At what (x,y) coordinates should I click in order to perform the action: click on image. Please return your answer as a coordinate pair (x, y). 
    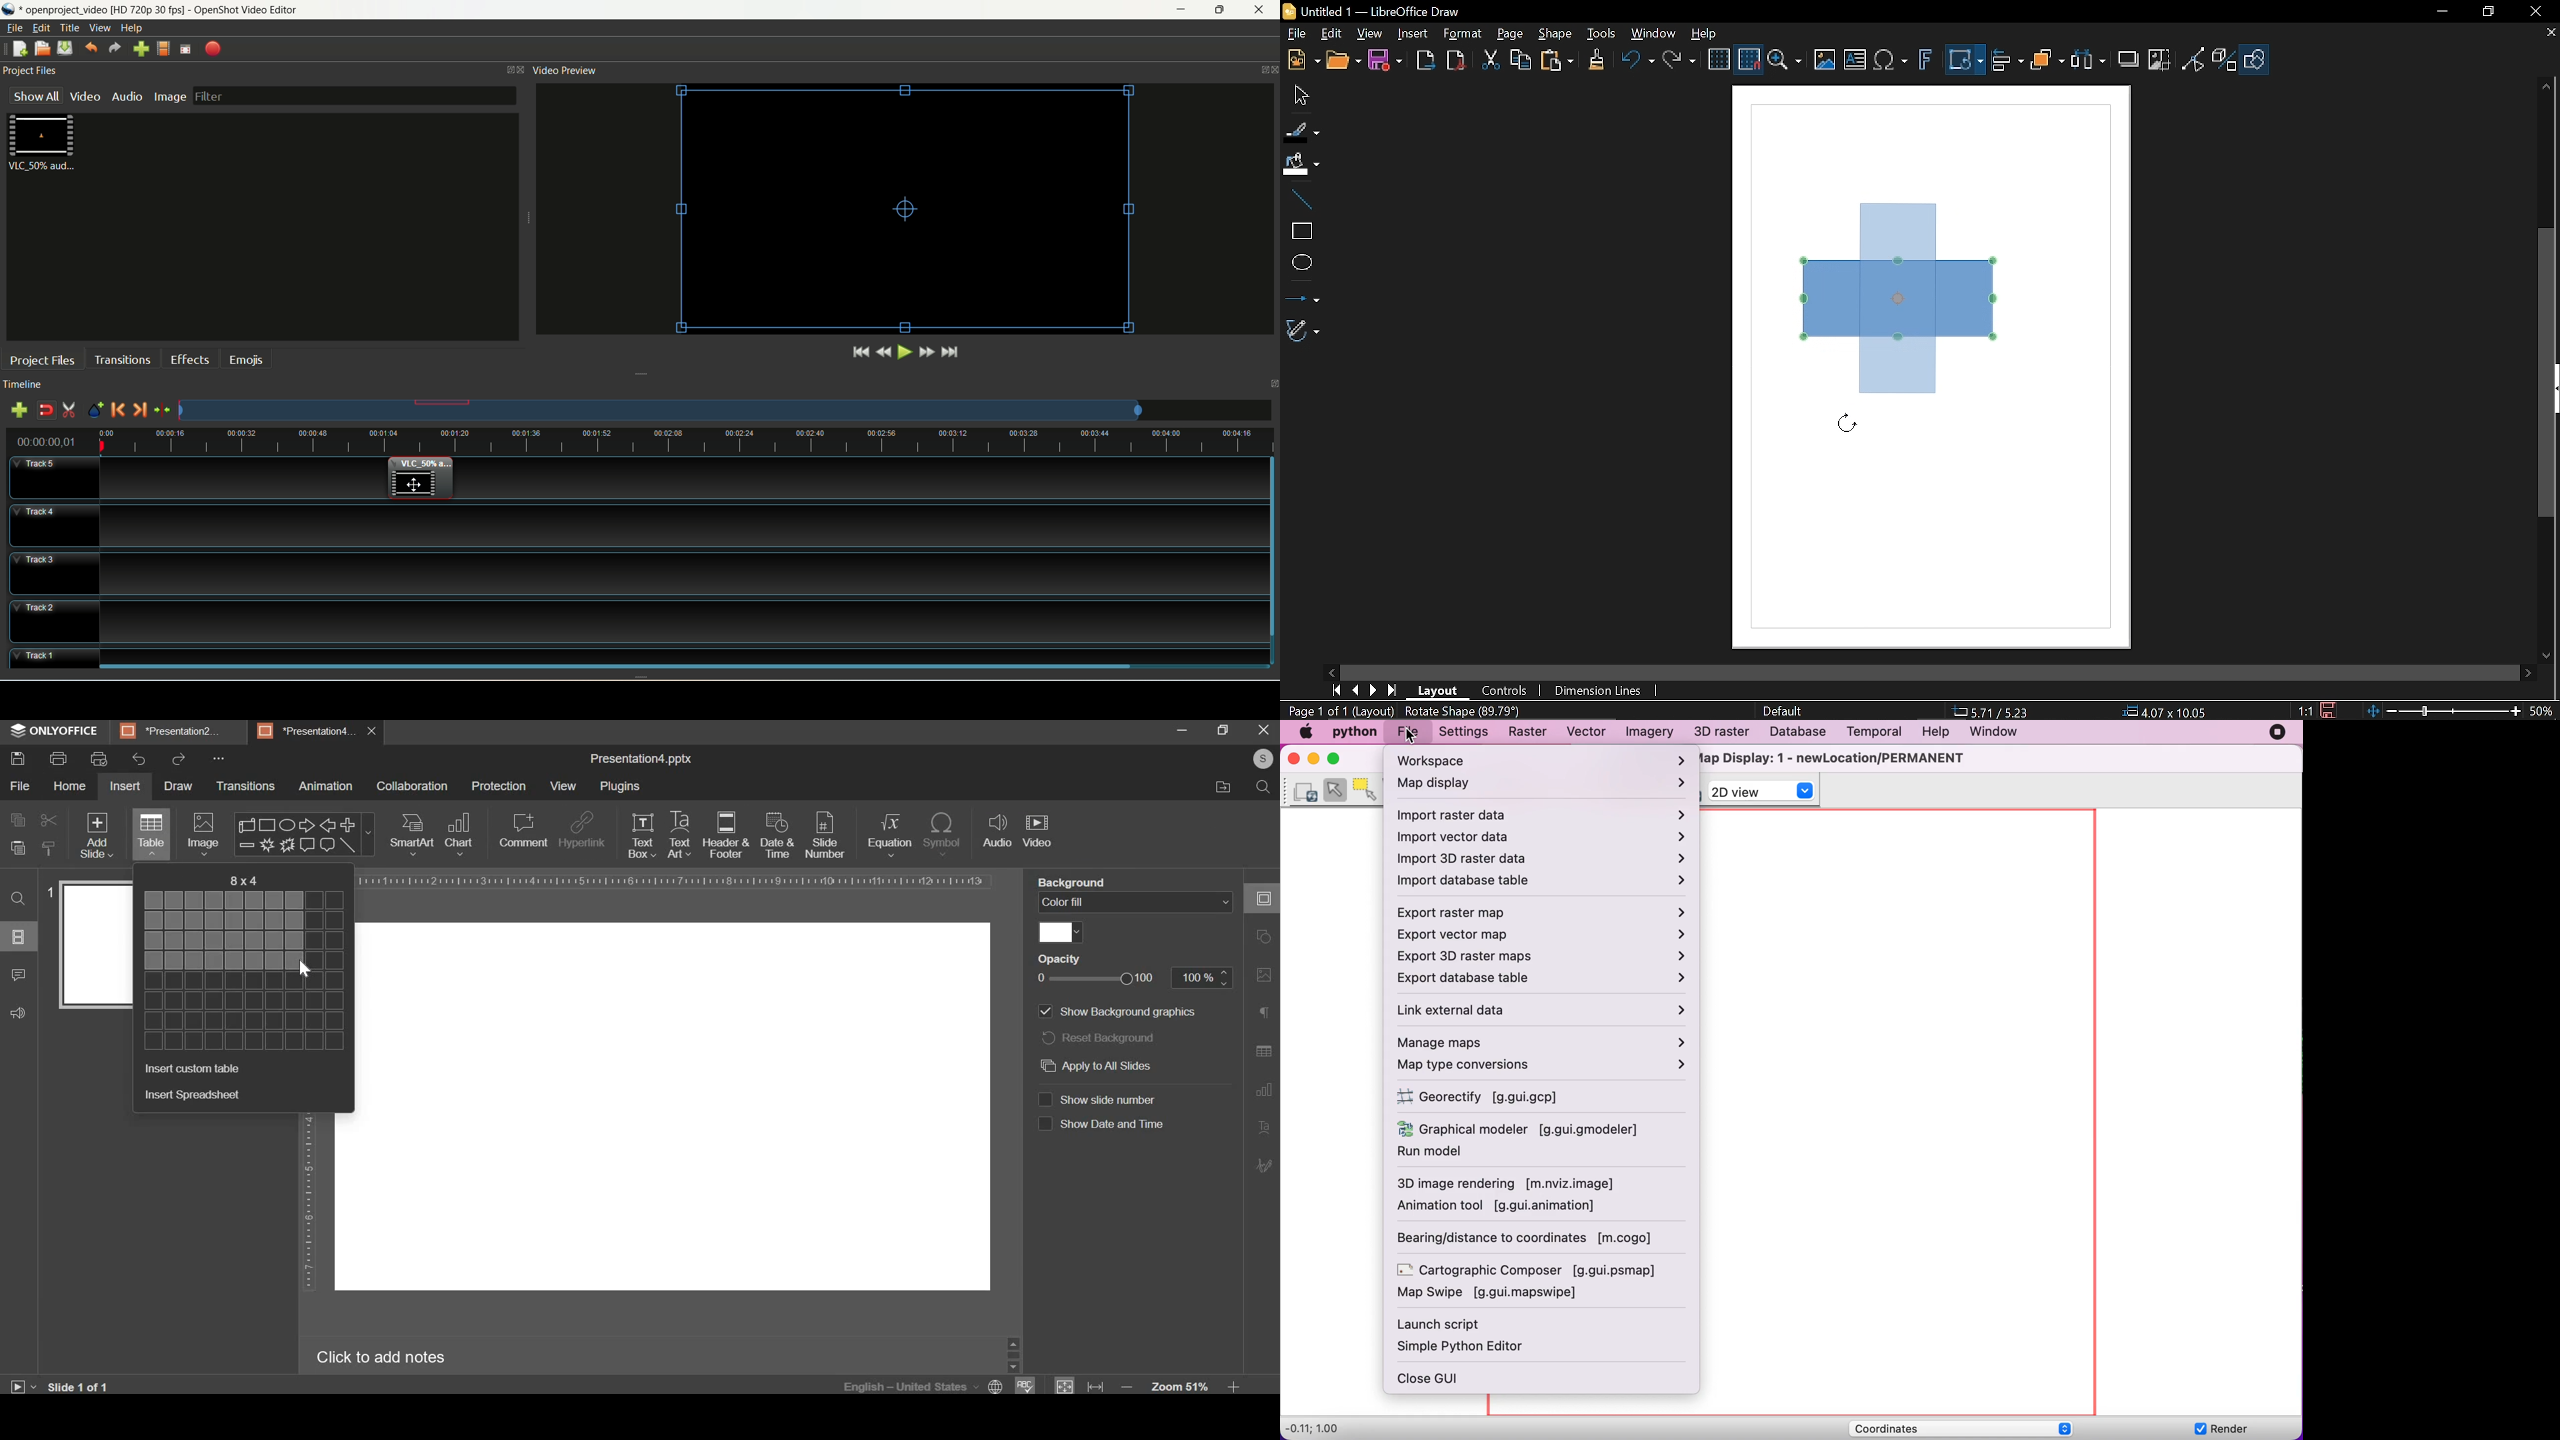
    Looking at the image, I should click on (171, 97).